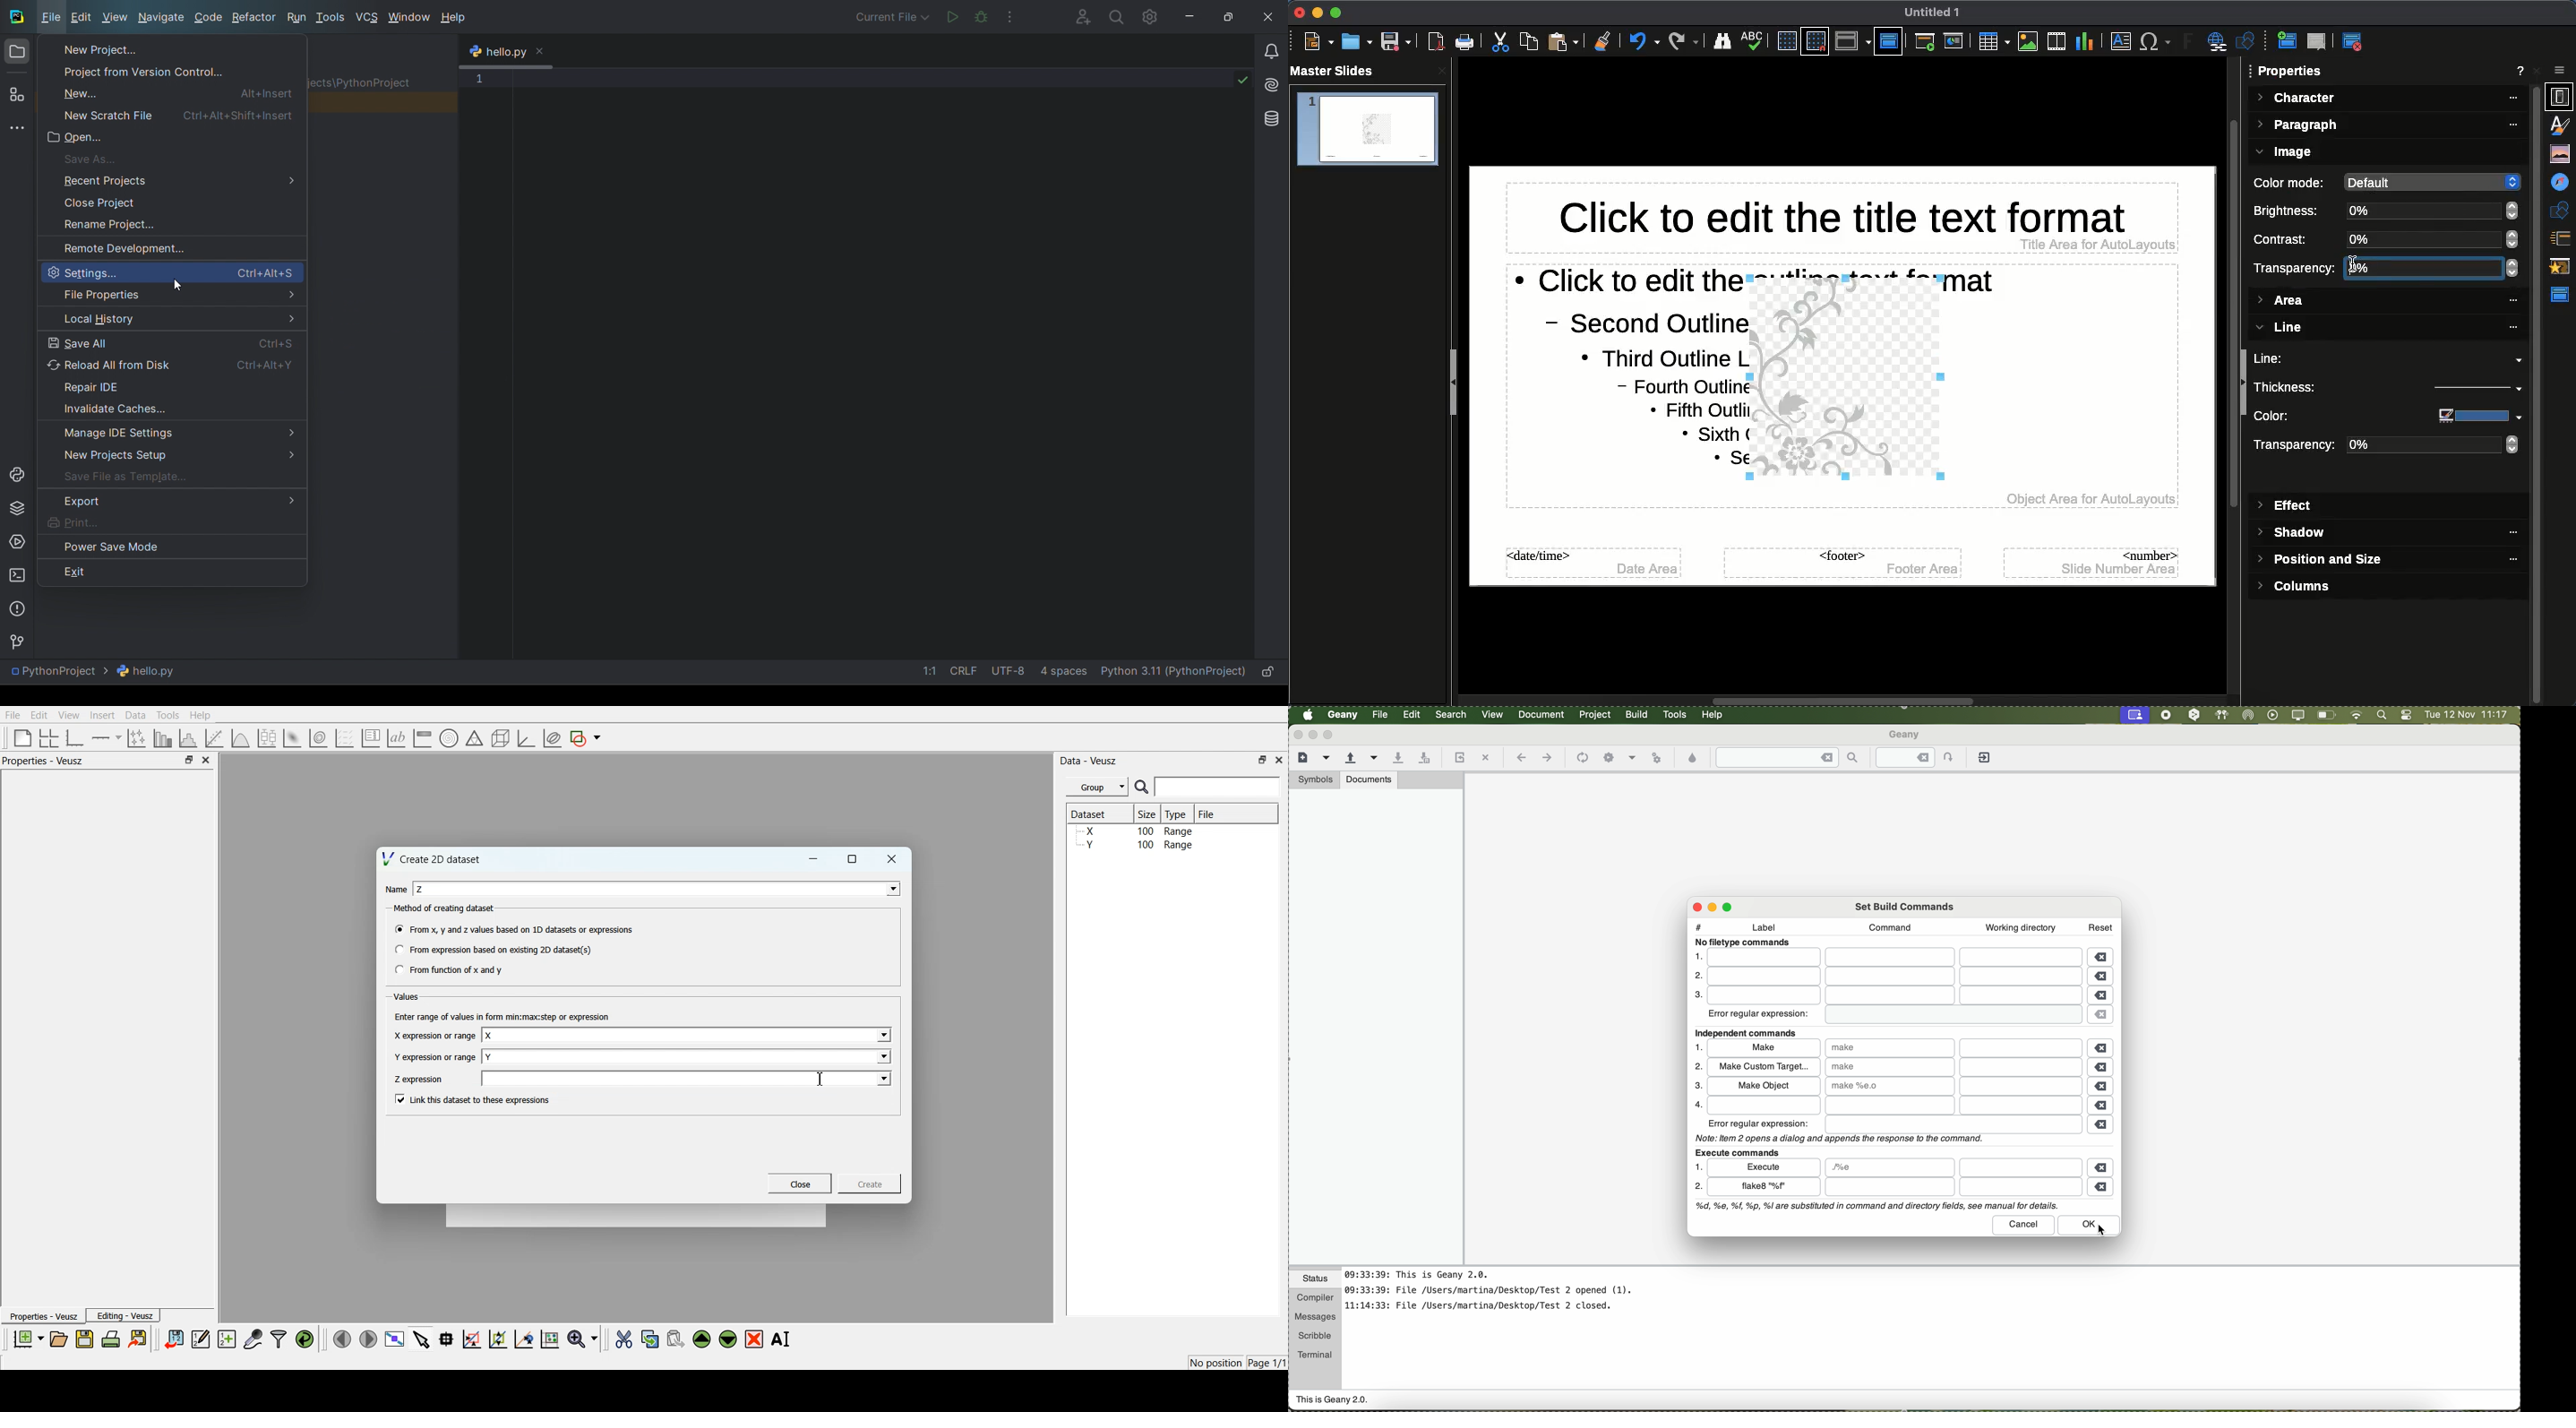 Image resolution: width=2576 pixels, height=1428 pixels. I want to click on Finder, so click(1722, 42).